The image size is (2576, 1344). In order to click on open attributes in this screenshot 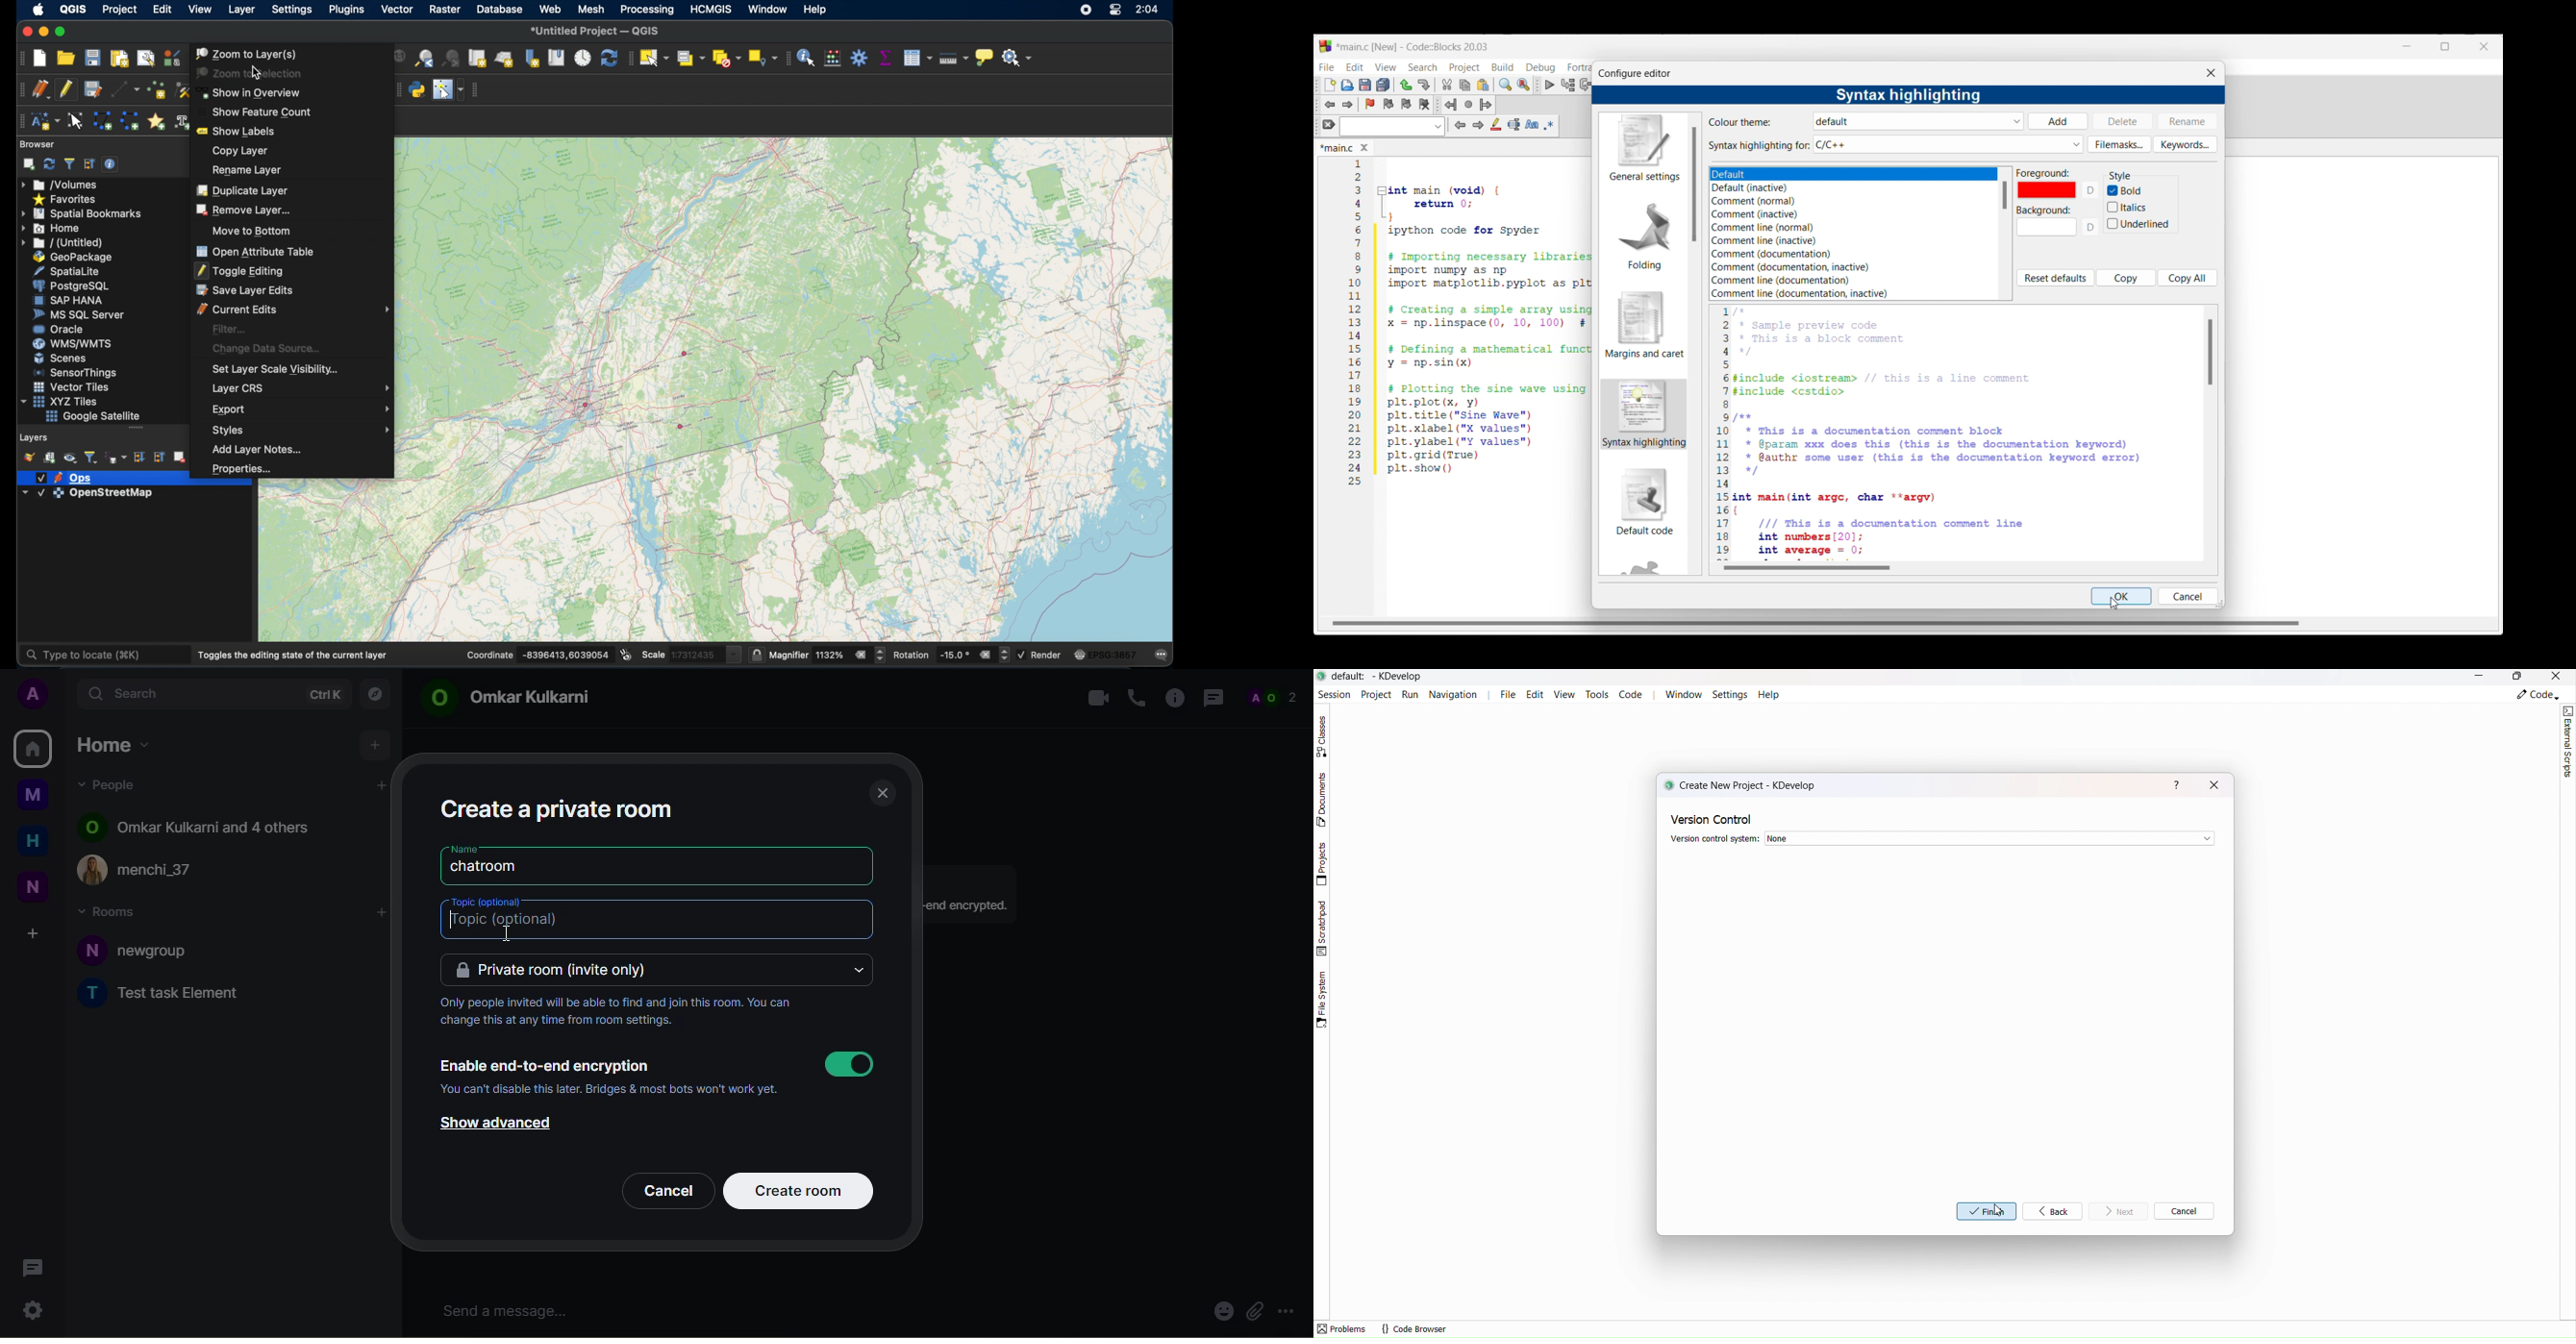, I will do `click(917, 58)`.